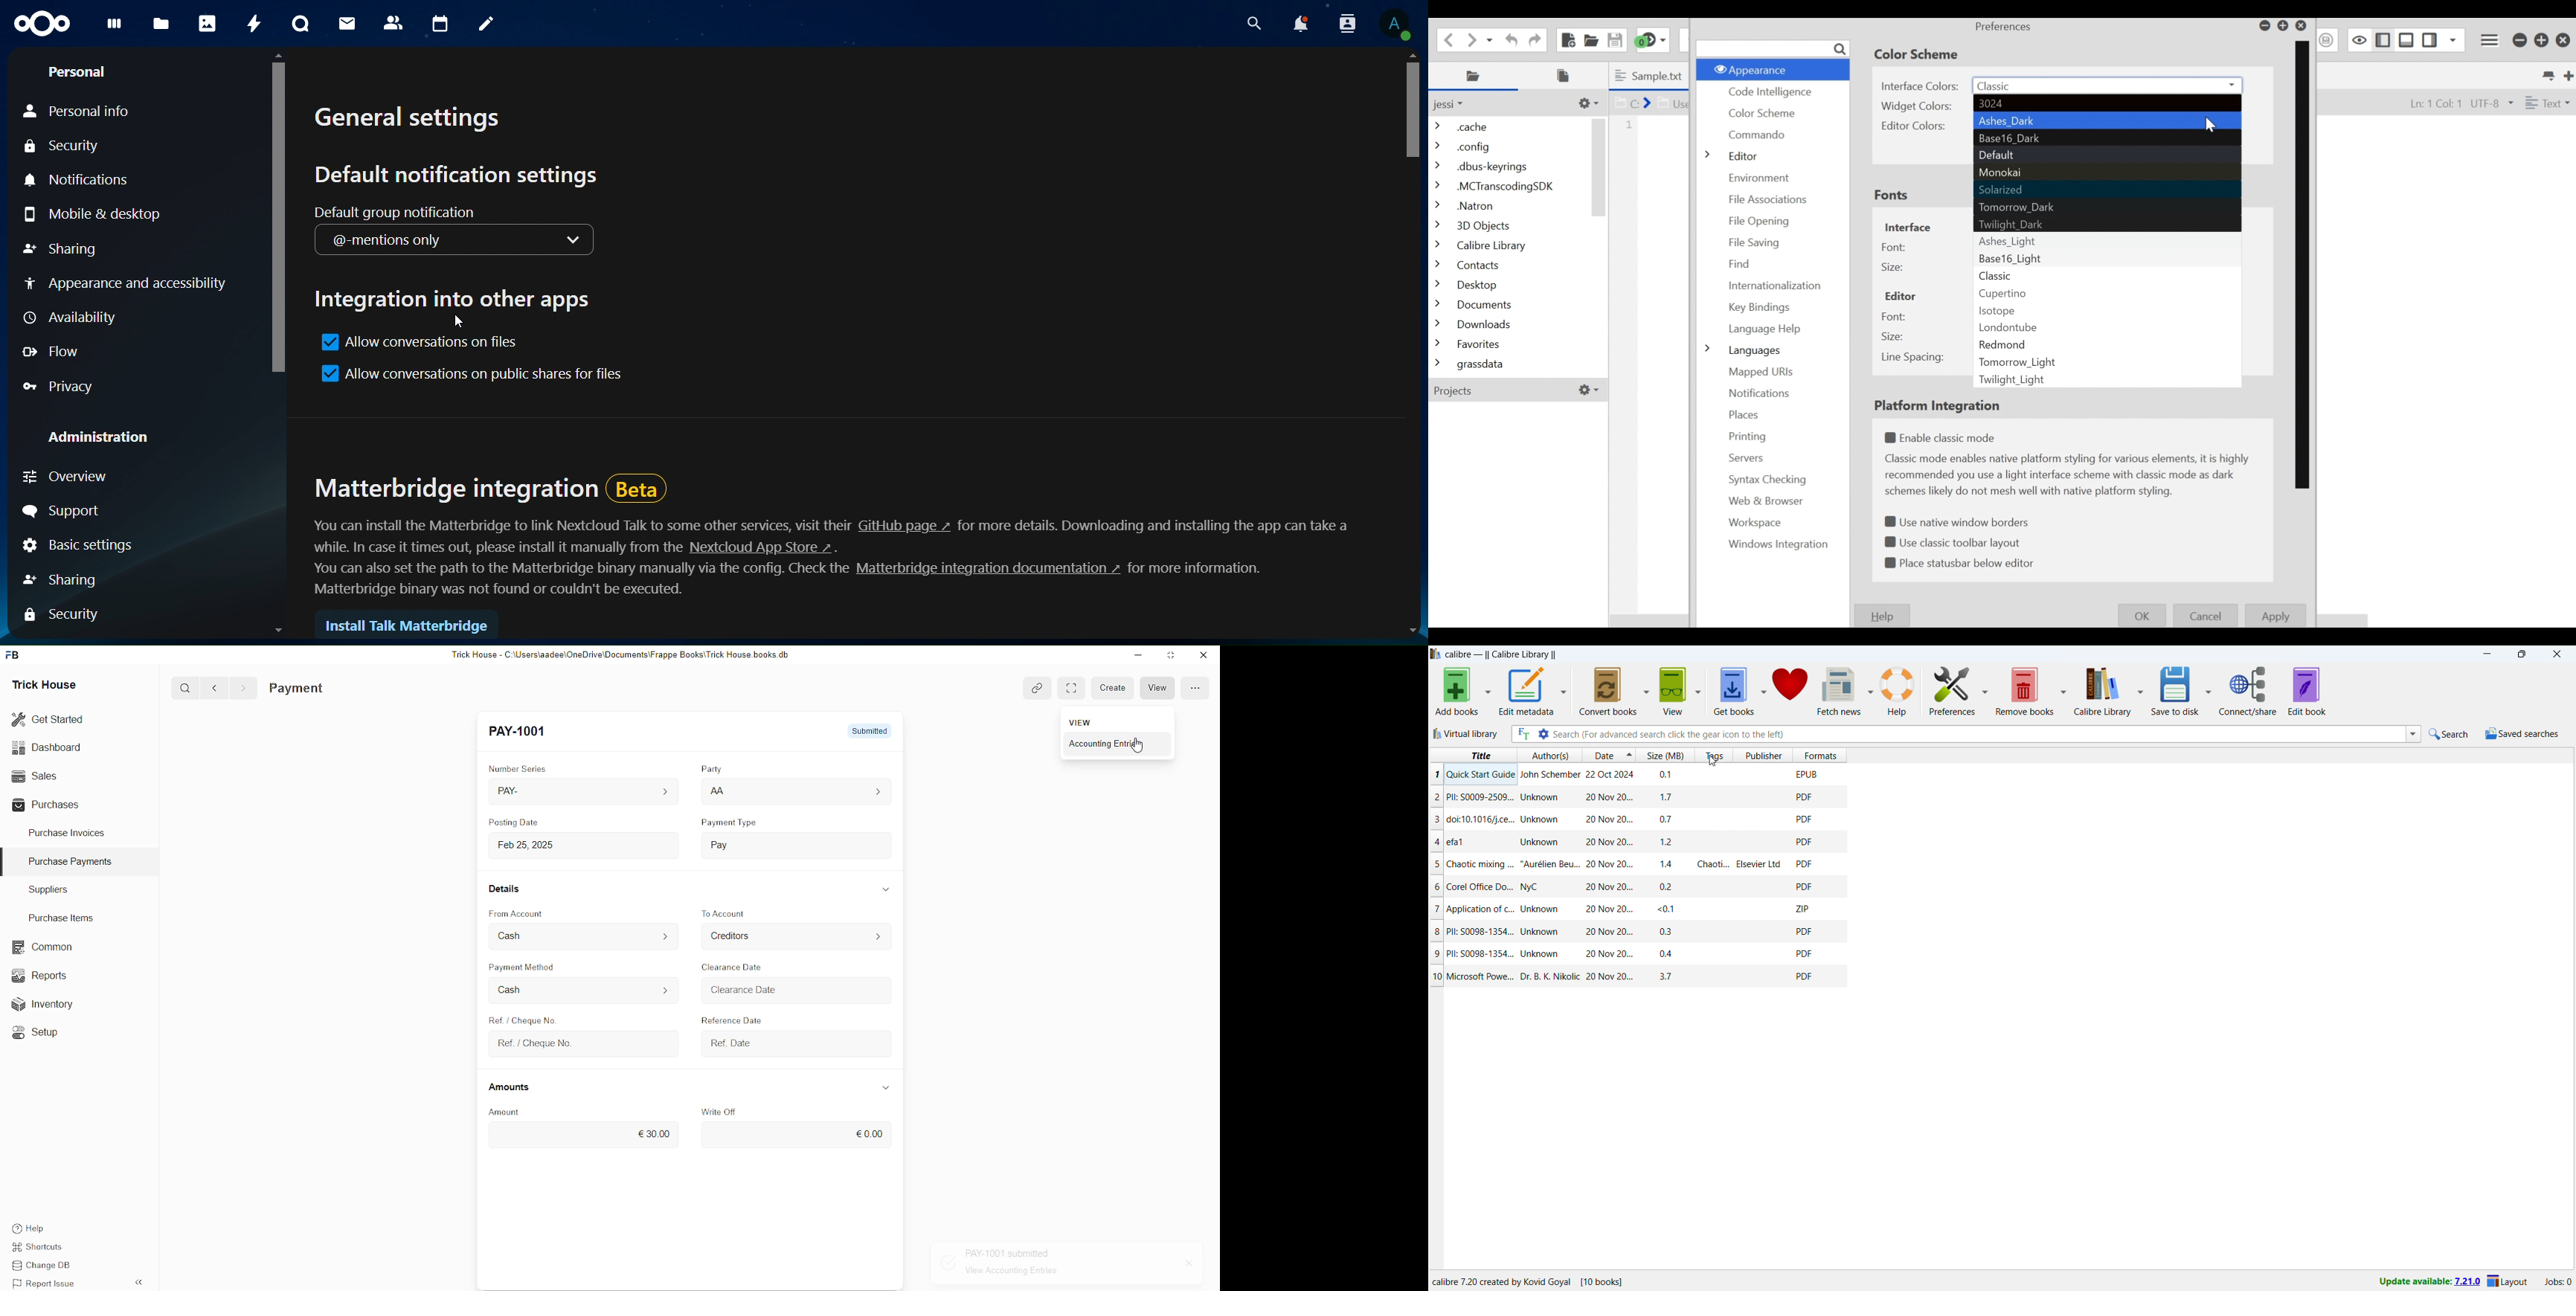  Describe the element at coordinates (1170, 656) in the screenshot. I see `minimise window` at that location.